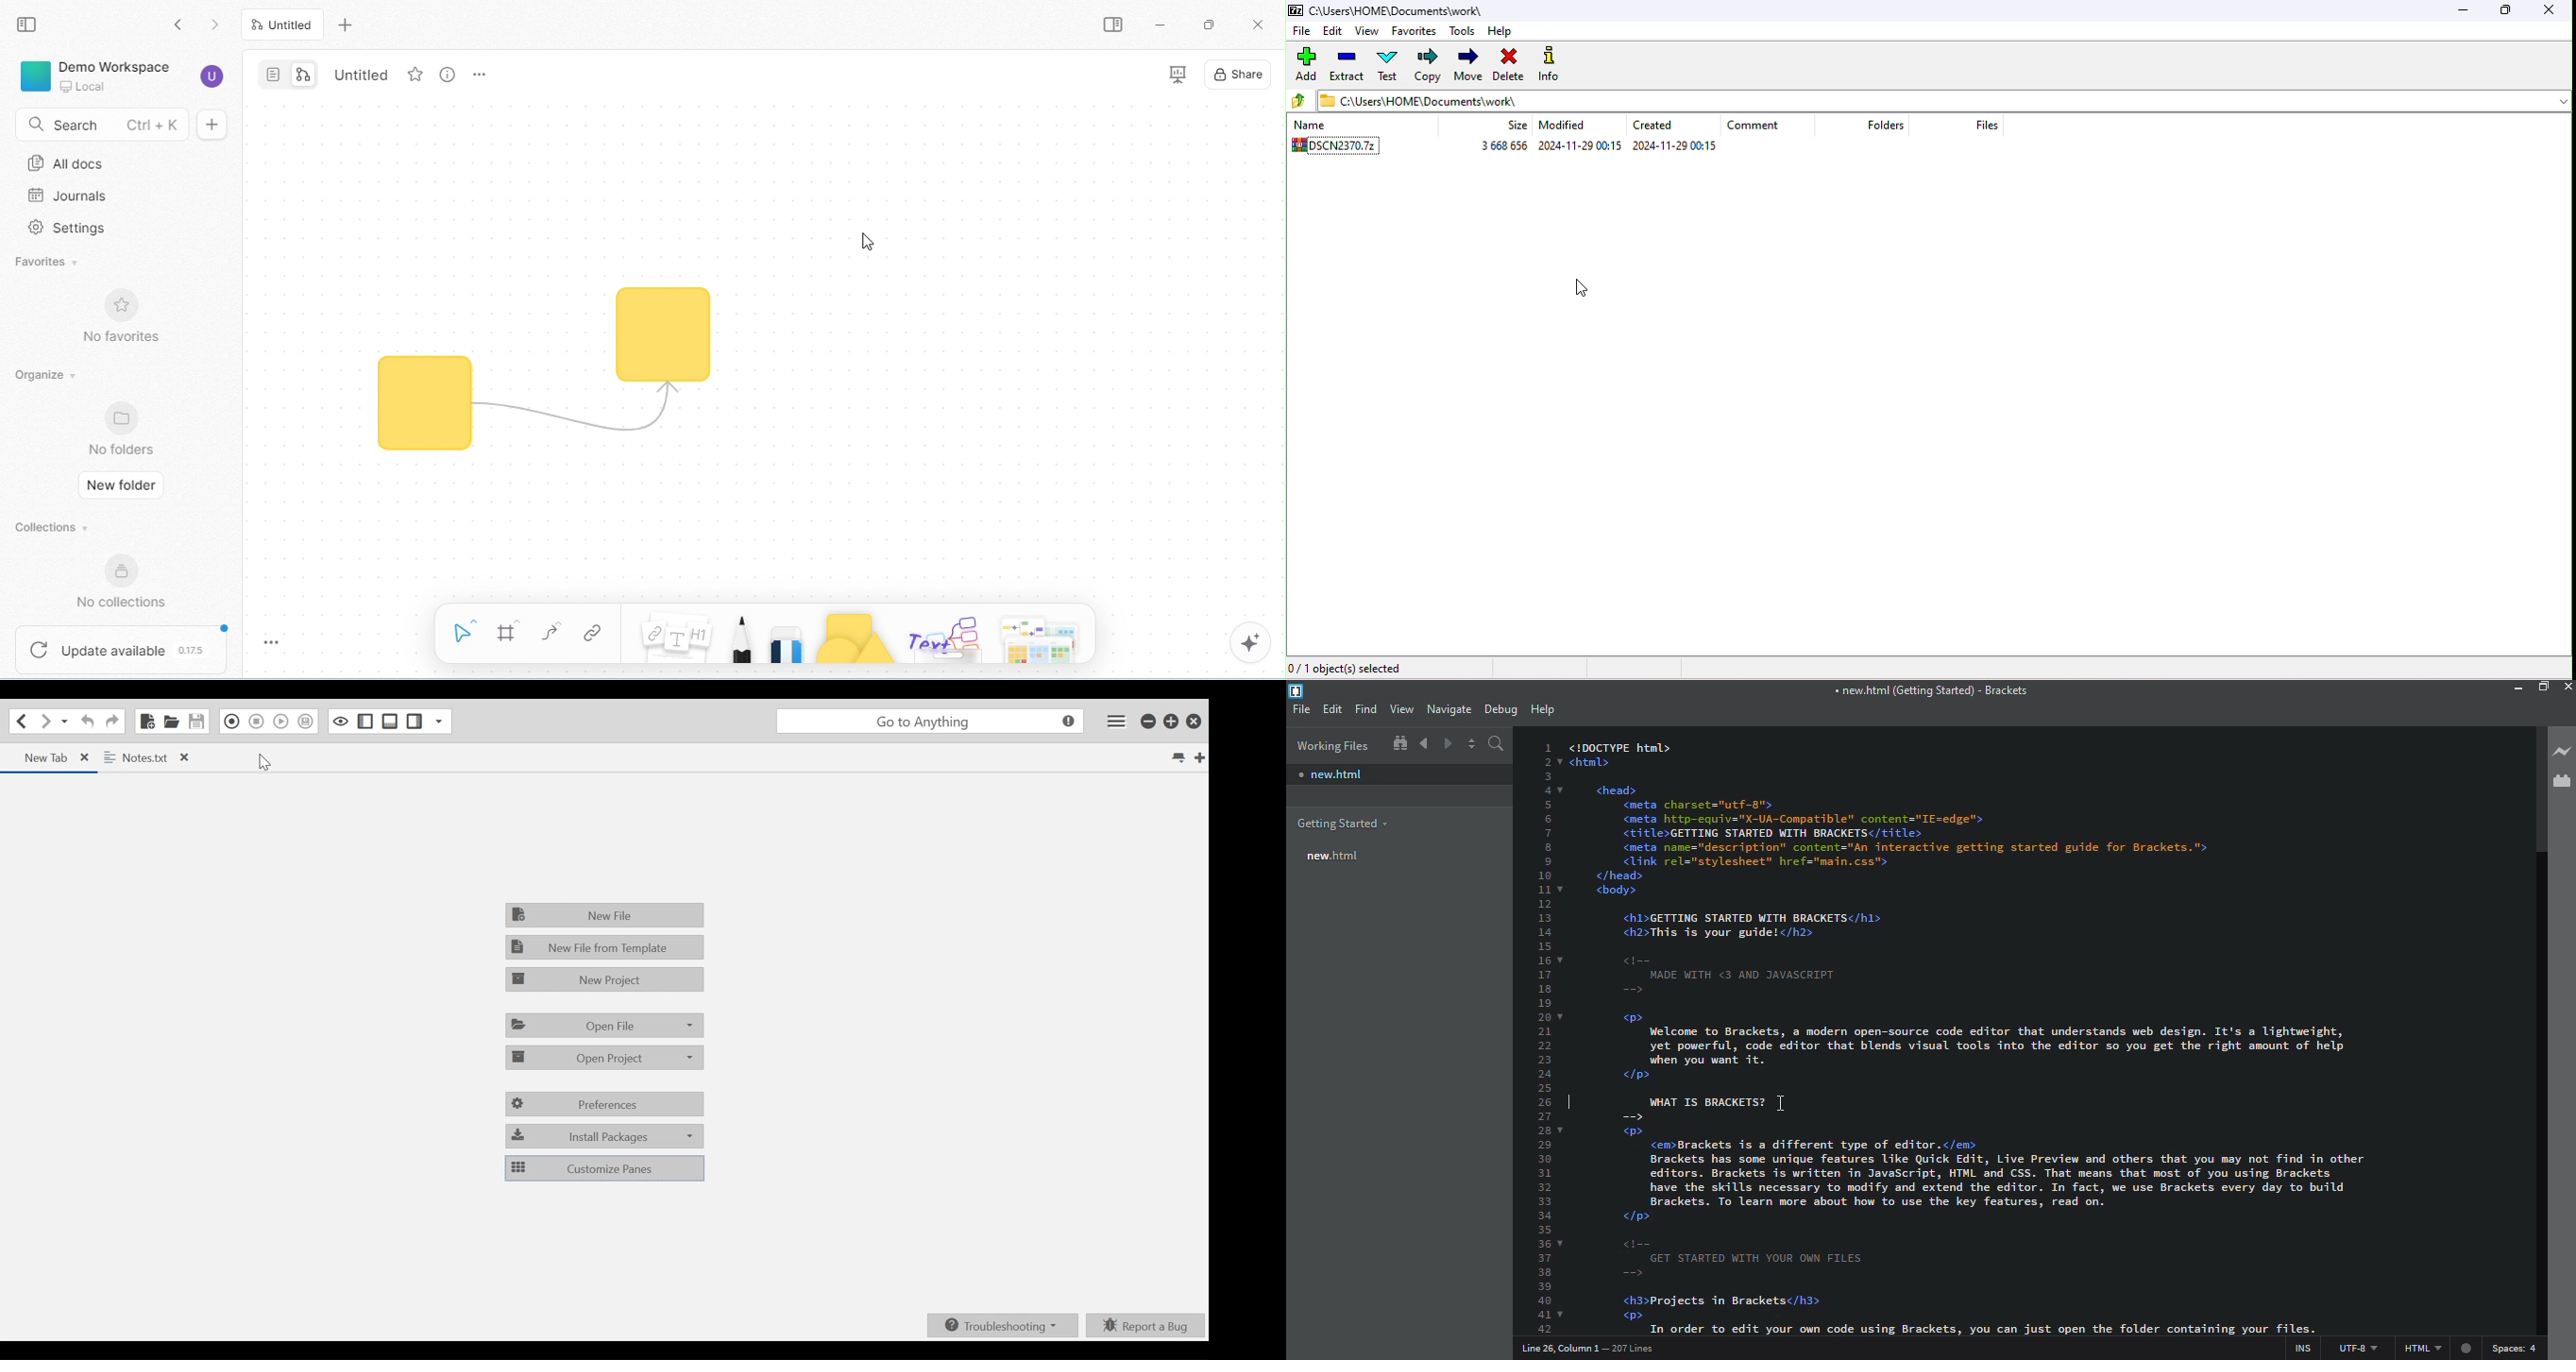  What do you see at coordinates (1448, 743) in the screenshot?
I see `navigate forward` at bounding box center [1448, 743].